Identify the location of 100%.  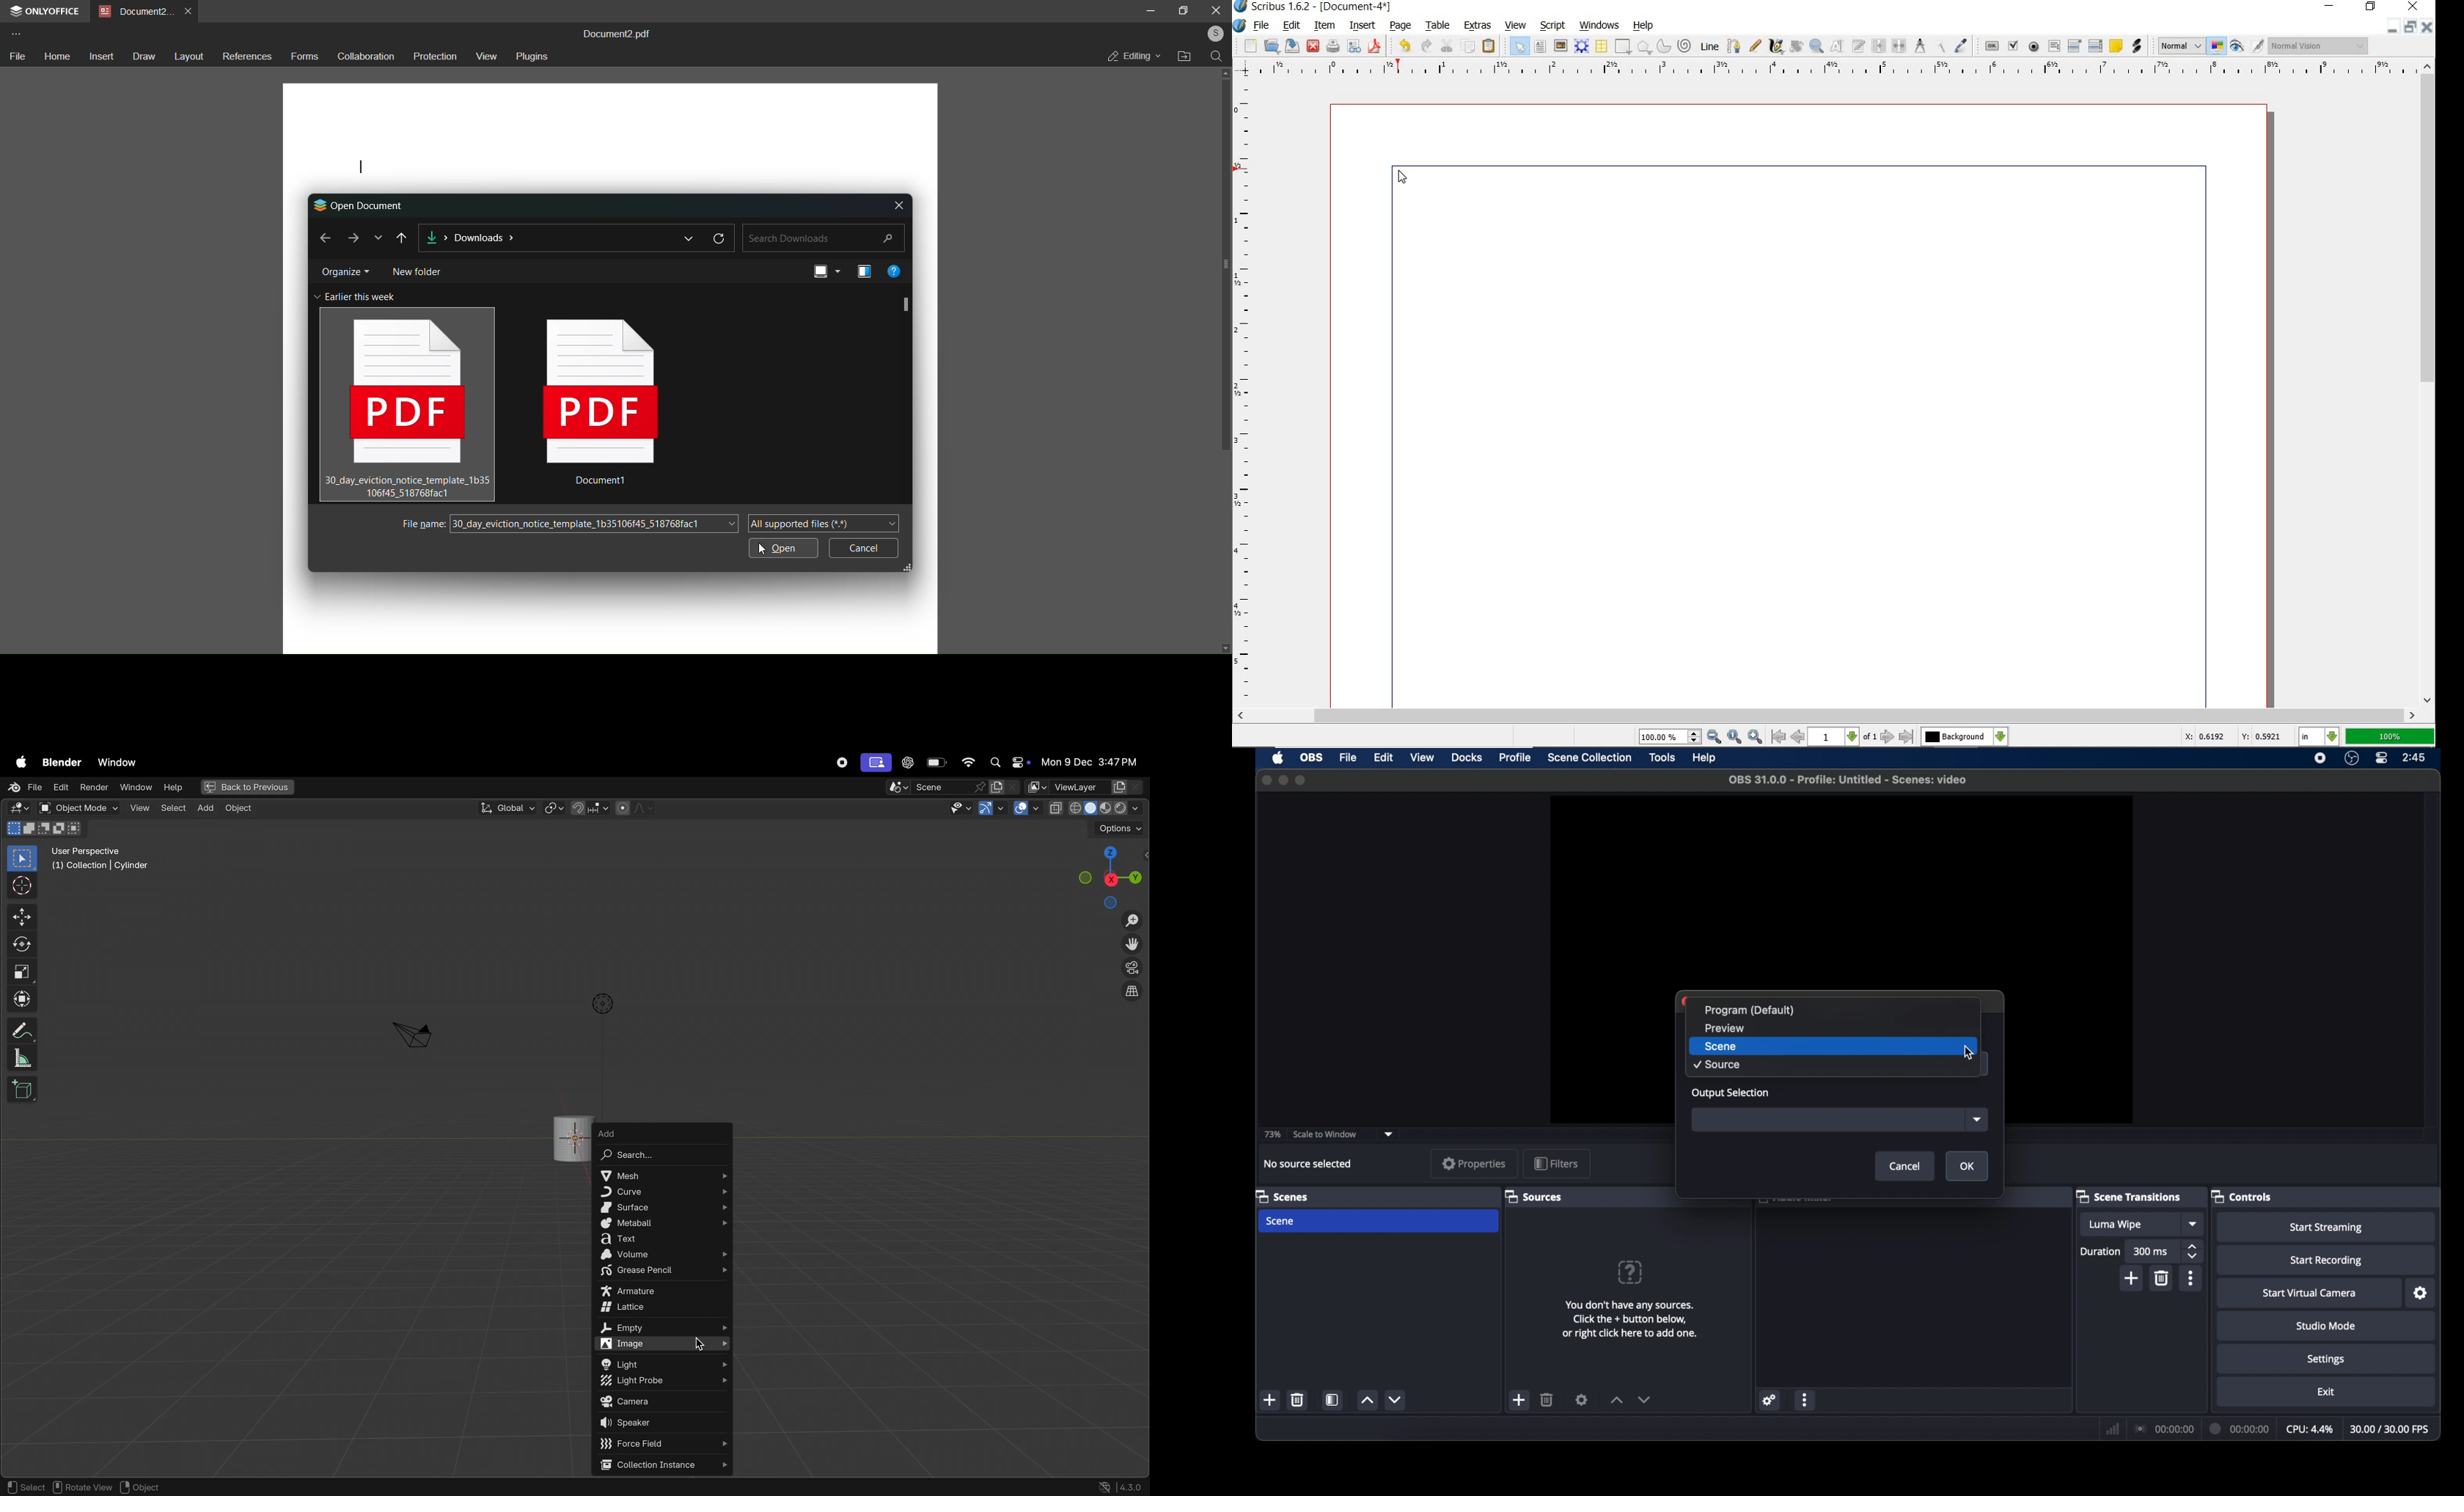
(2390, 737).